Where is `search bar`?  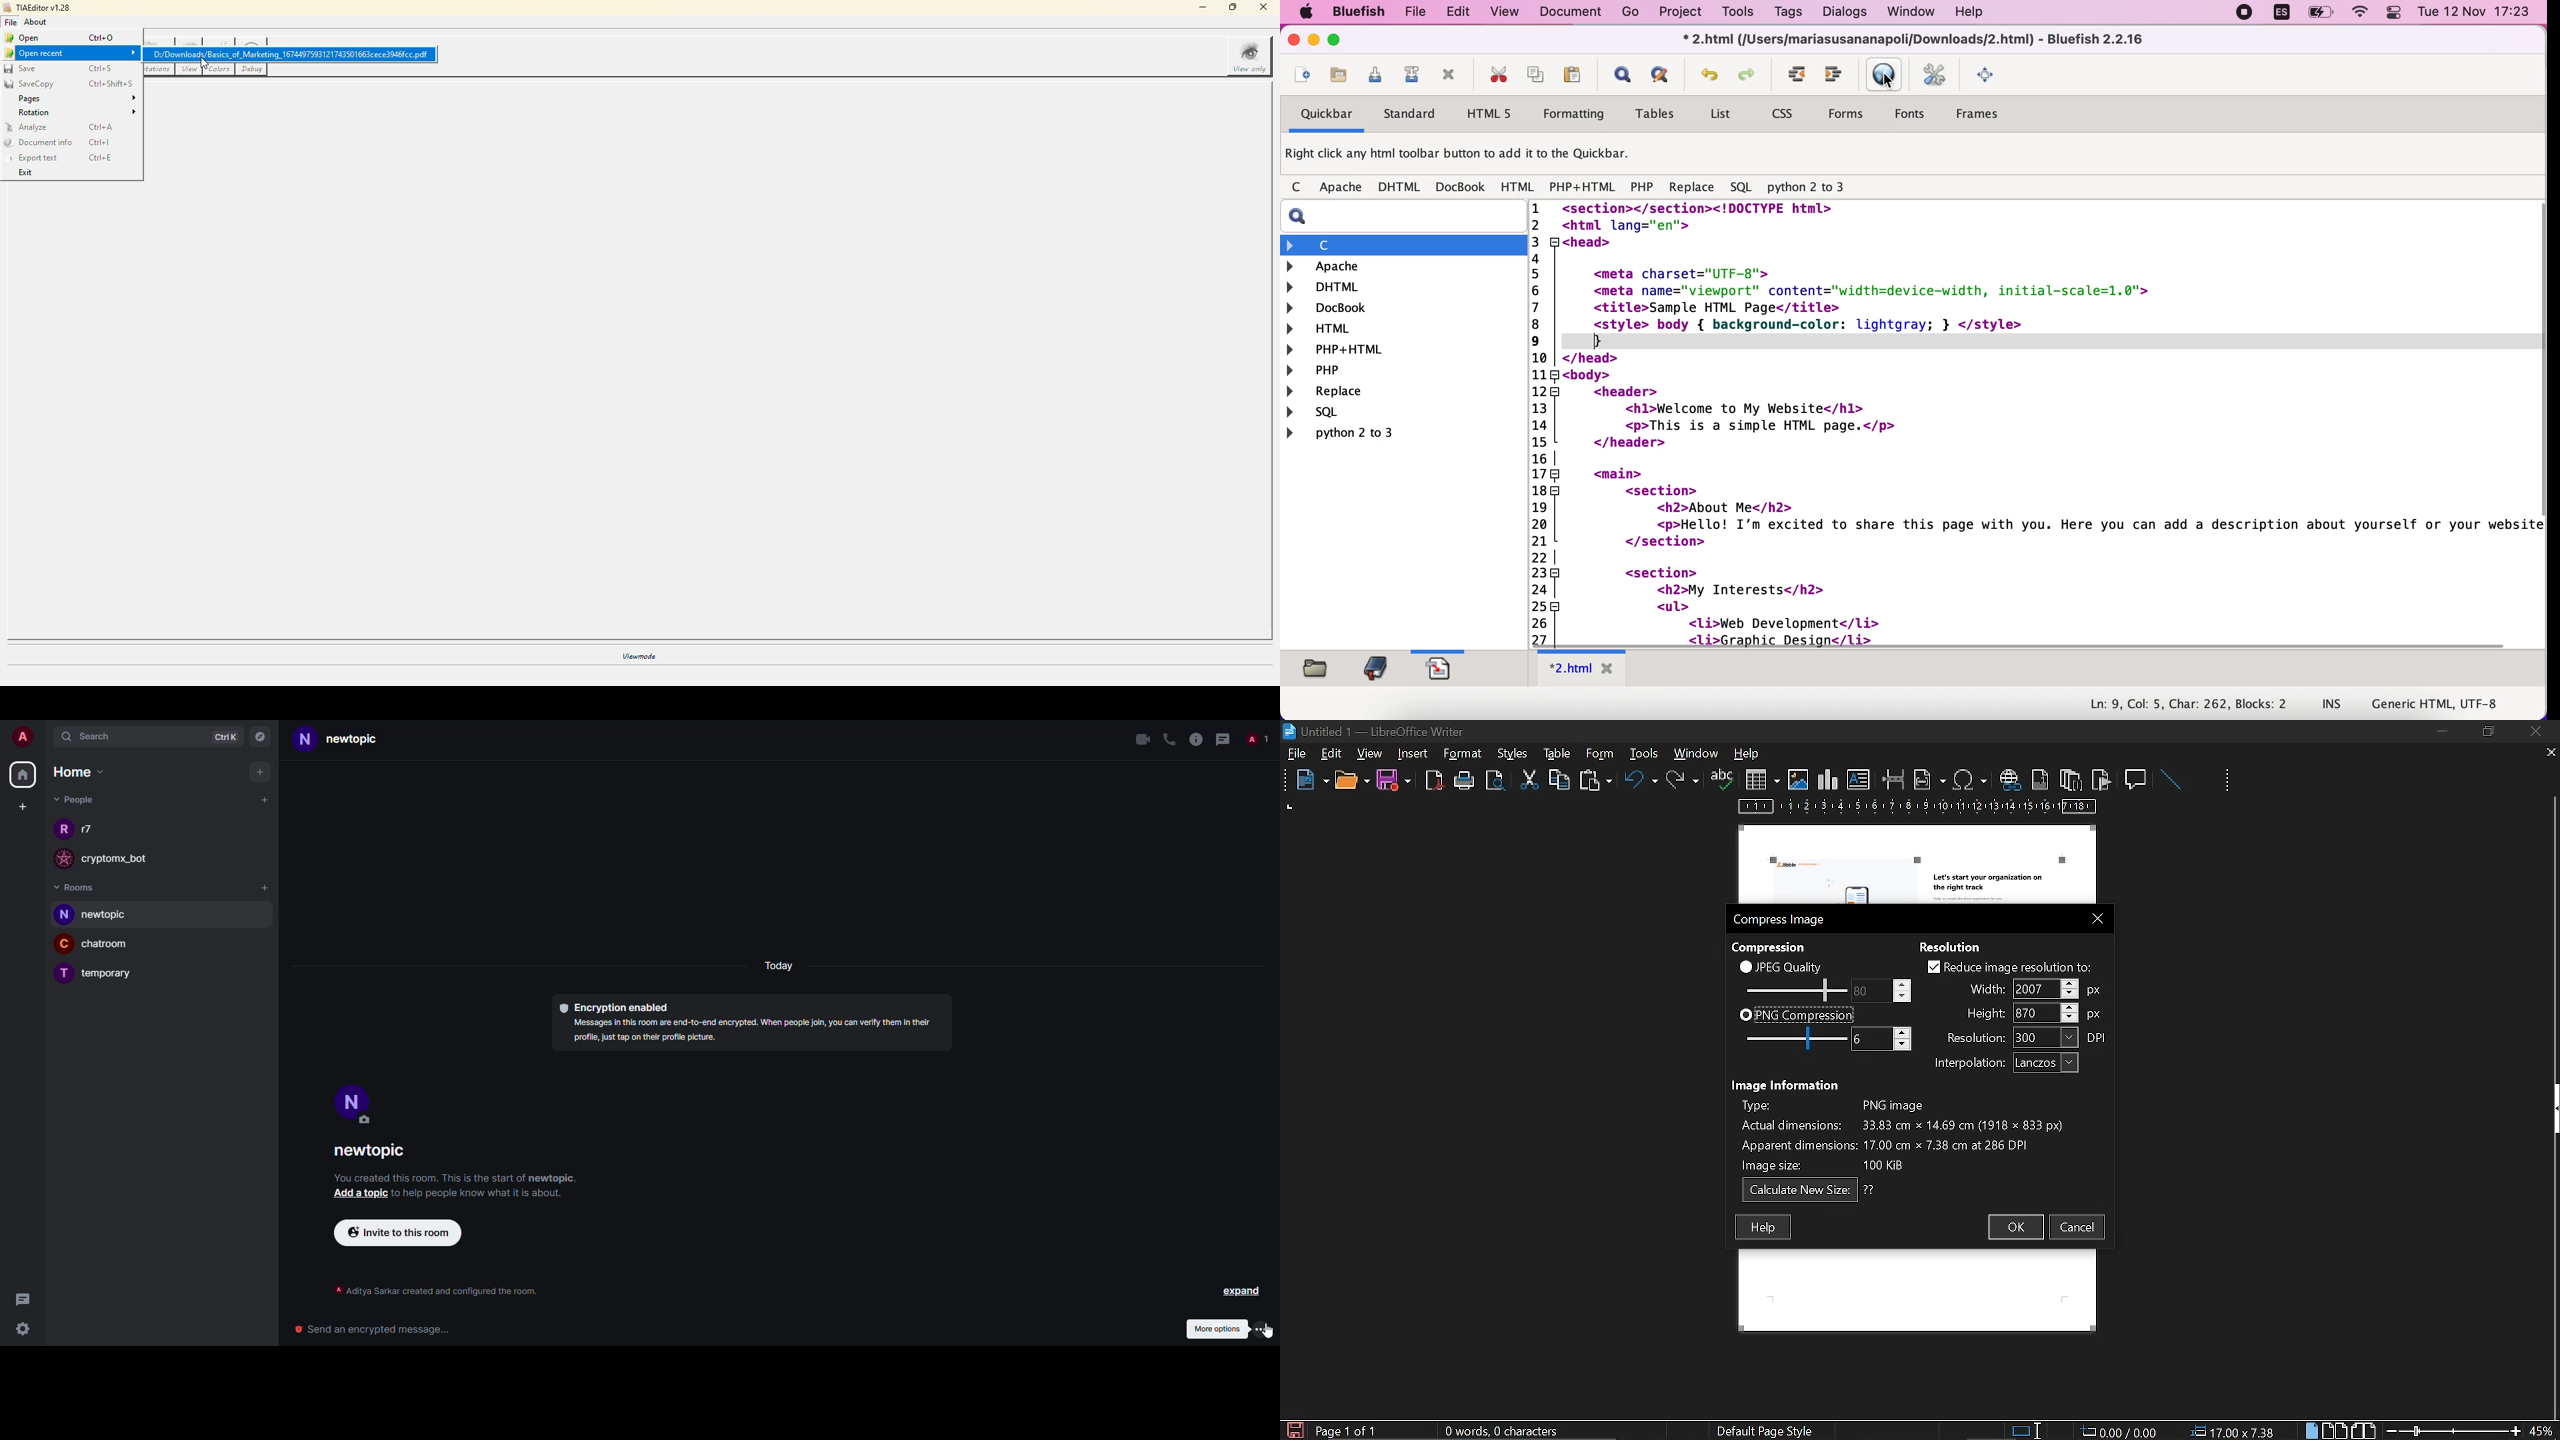
search bar is located at coordinates (1396, 218).